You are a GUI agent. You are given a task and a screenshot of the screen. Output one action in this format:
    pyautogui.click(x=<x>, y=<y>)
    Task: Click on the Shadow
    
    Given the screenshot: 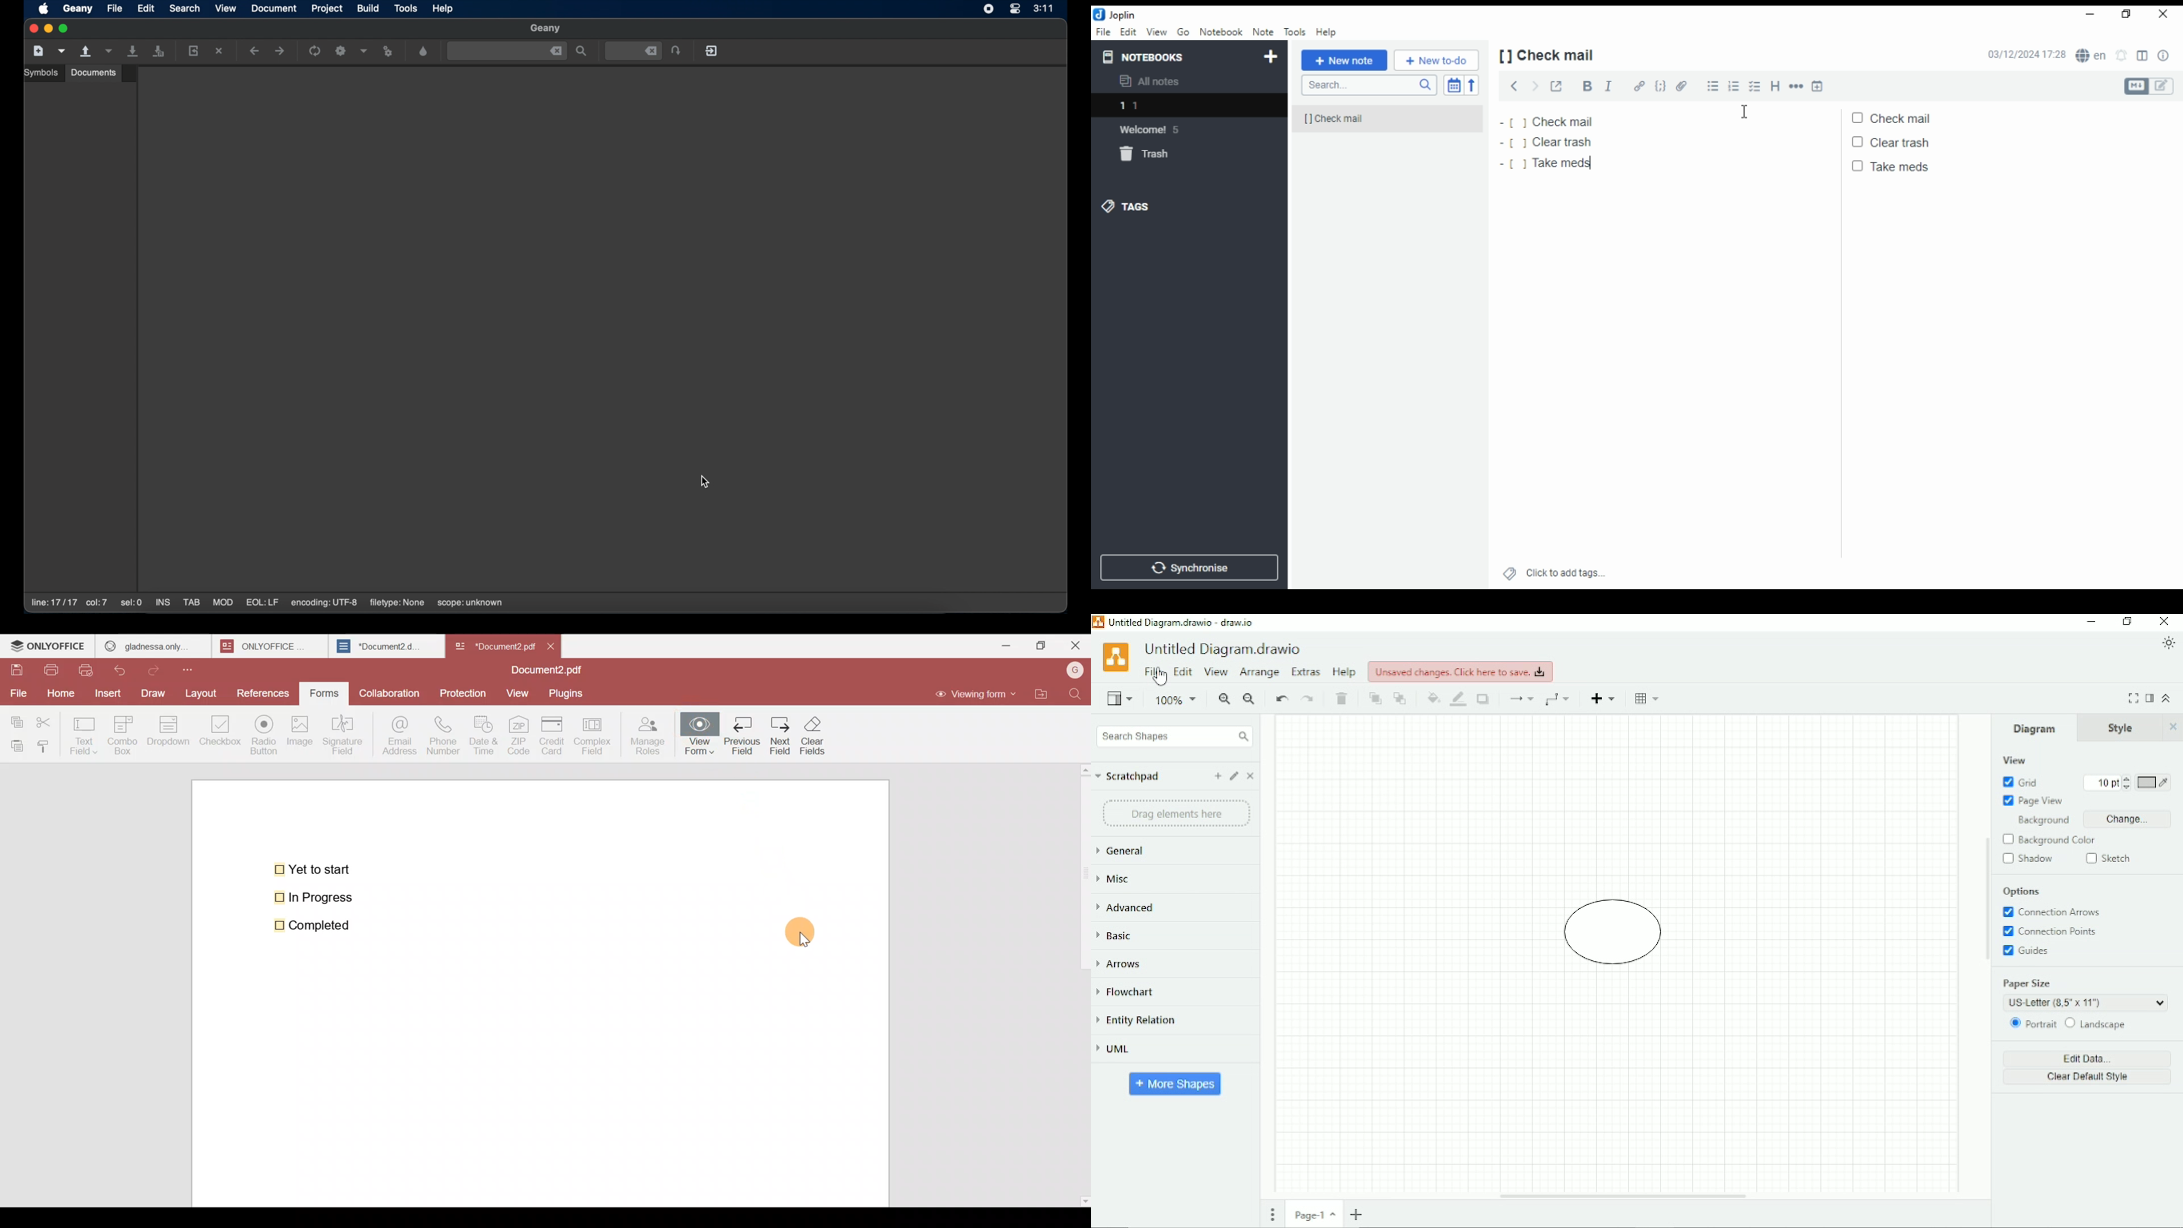 What is the action you would take?
    pyautogui.click(x=2029, y=859)
    